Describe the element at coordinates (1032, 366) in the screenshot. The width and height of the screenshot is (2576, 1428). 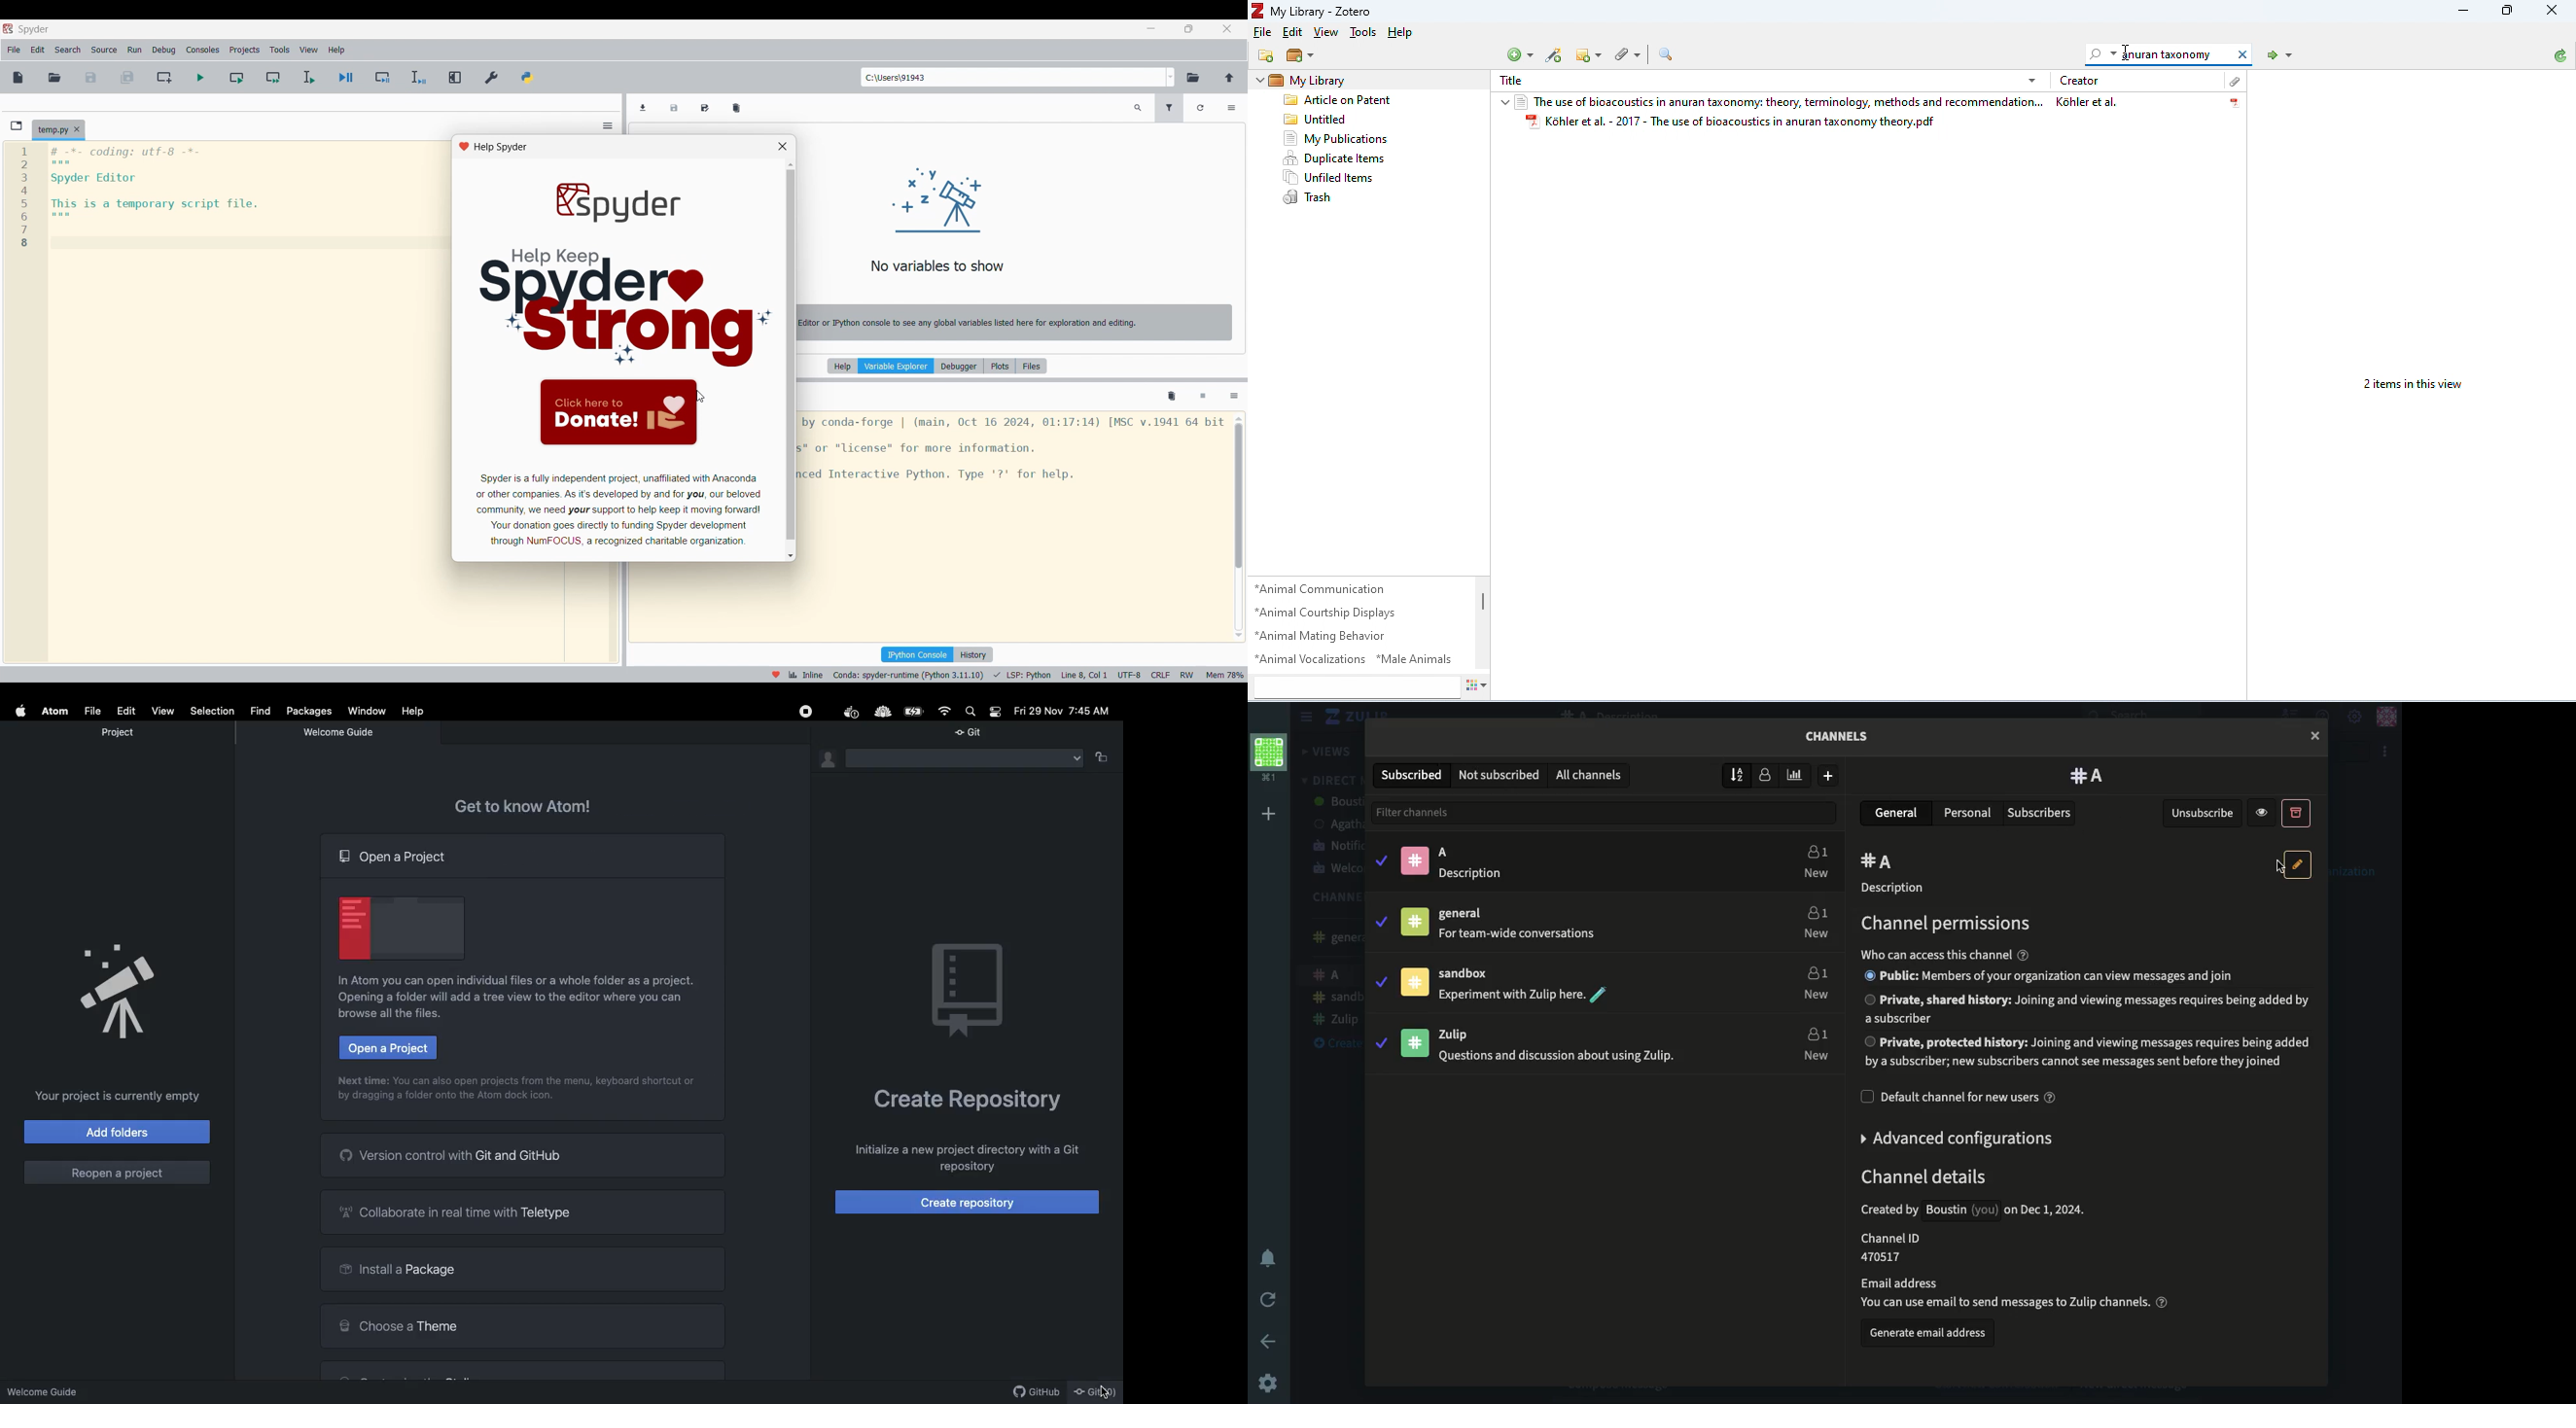
I see `Files` at that location.